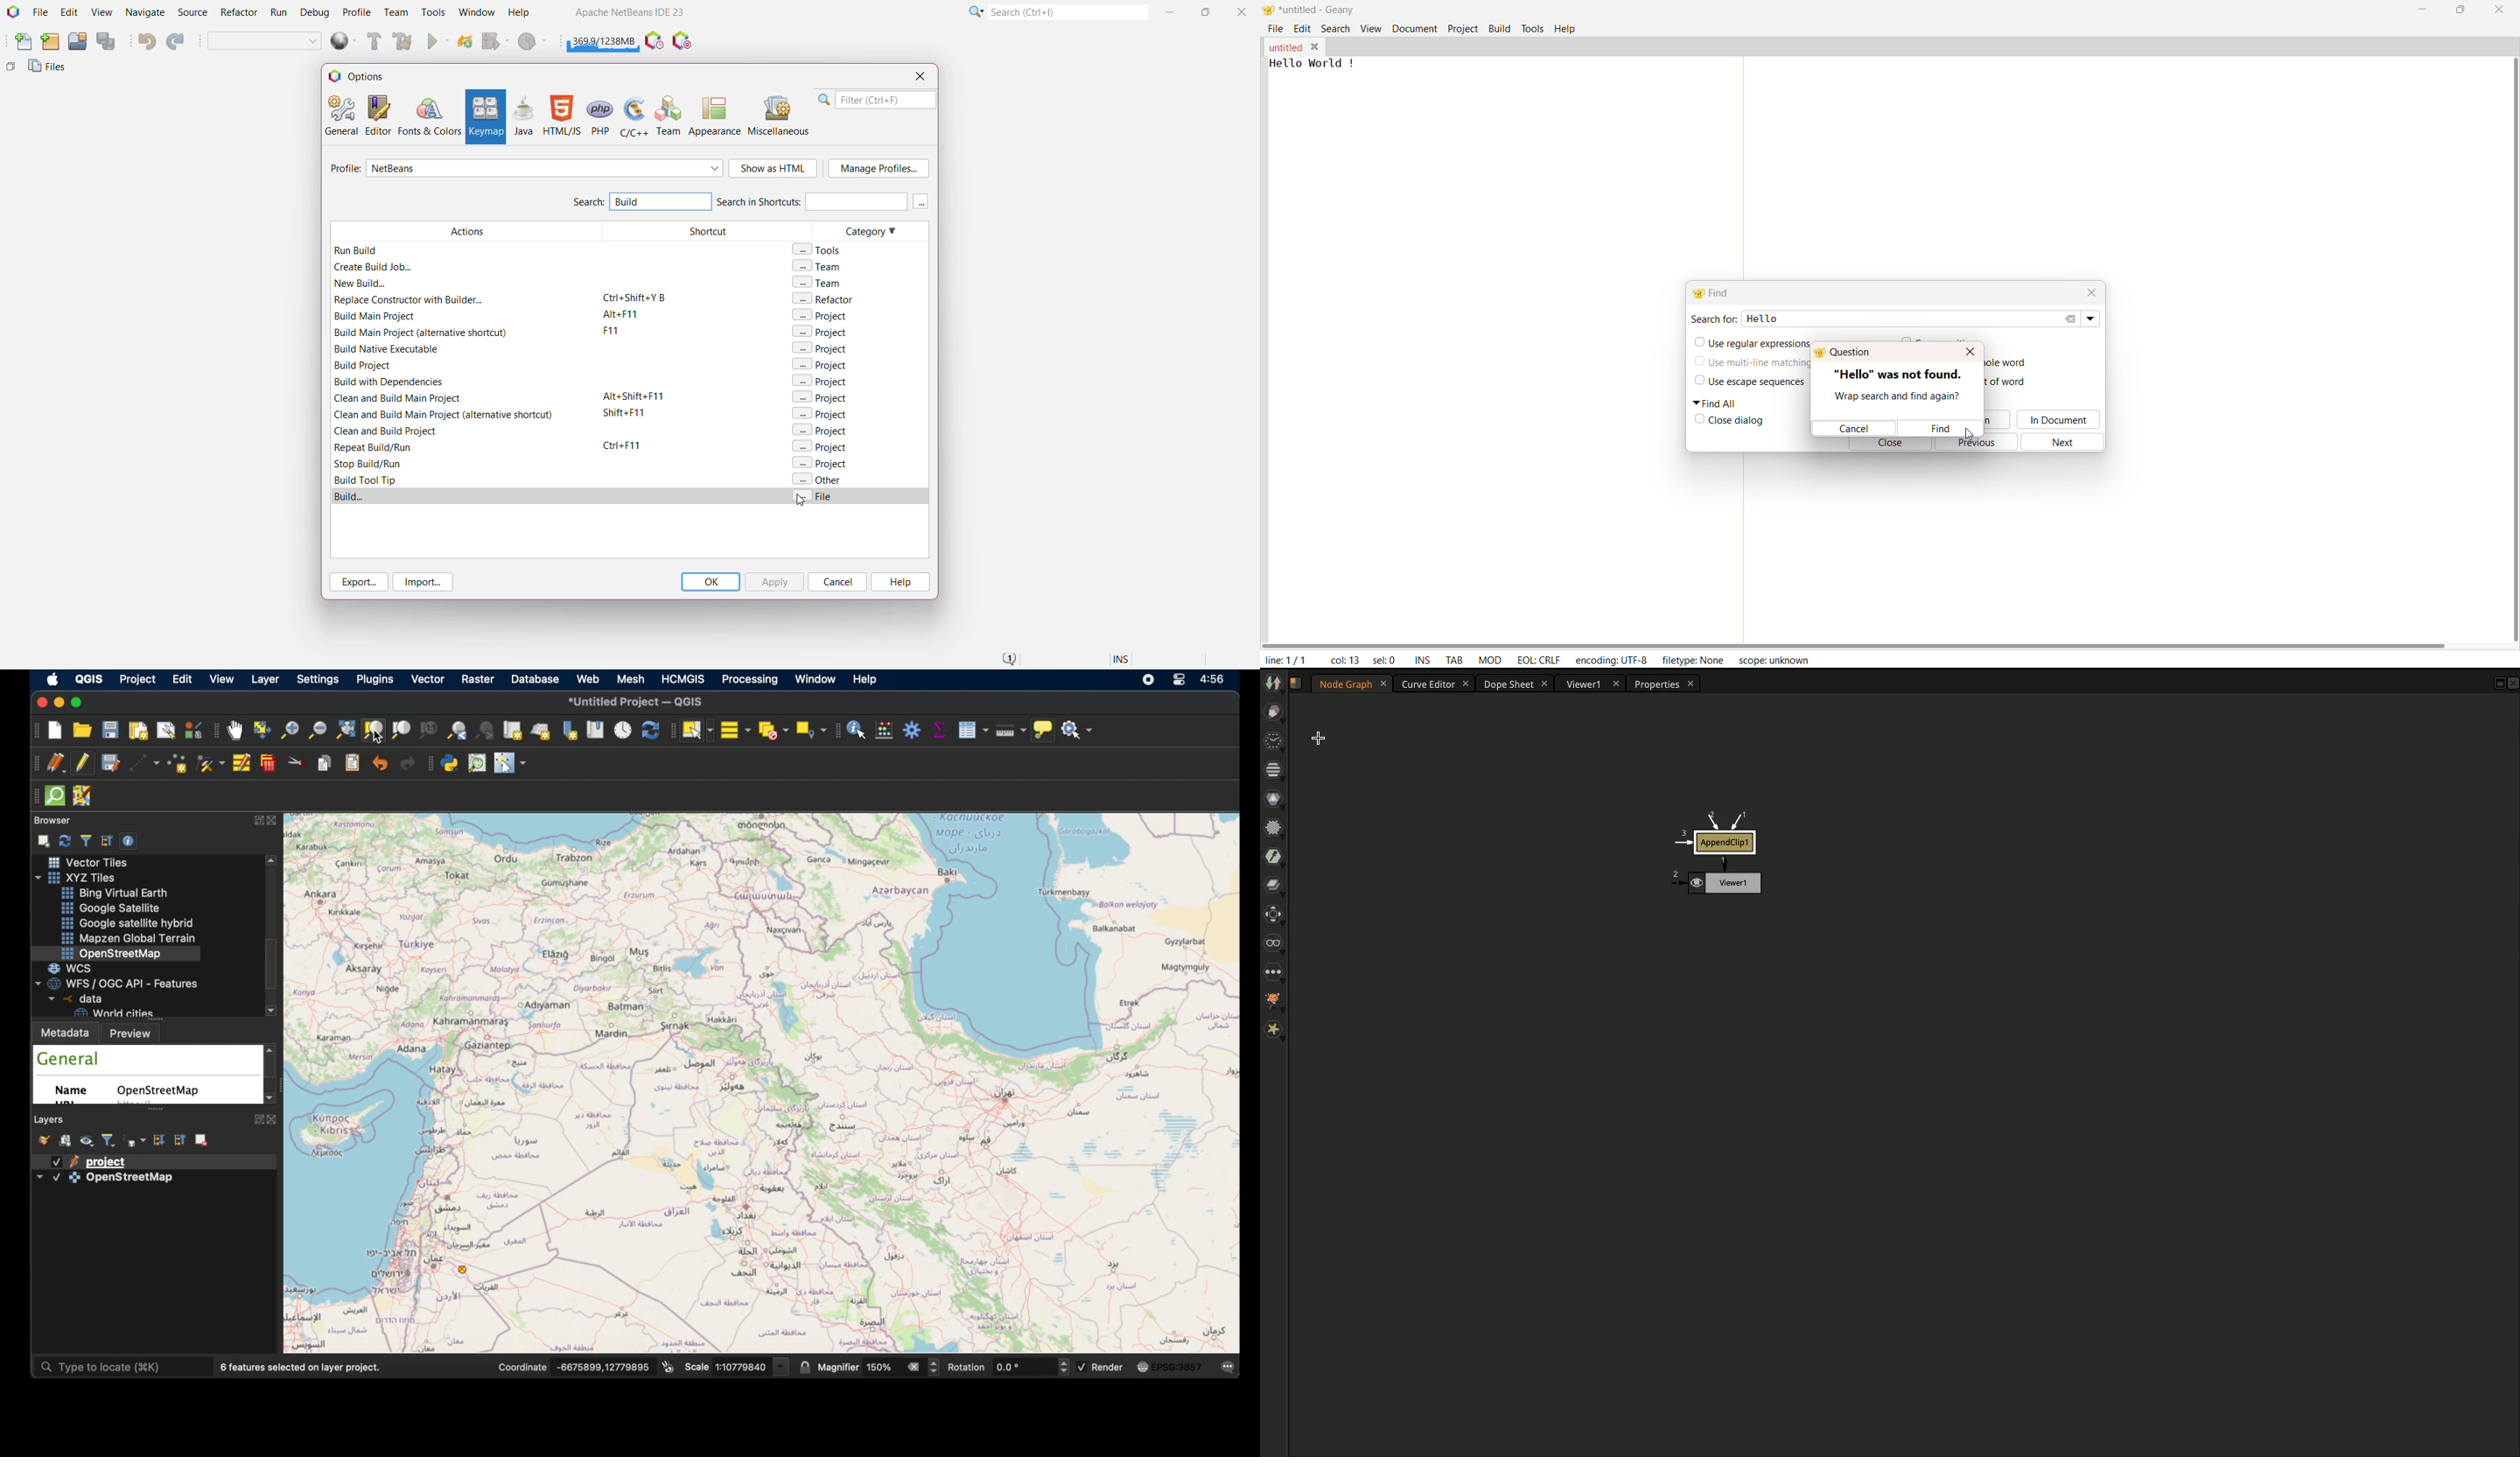  Describe the element at coordinates (601, 116) in the screenshot. I see `PHP` at that location.